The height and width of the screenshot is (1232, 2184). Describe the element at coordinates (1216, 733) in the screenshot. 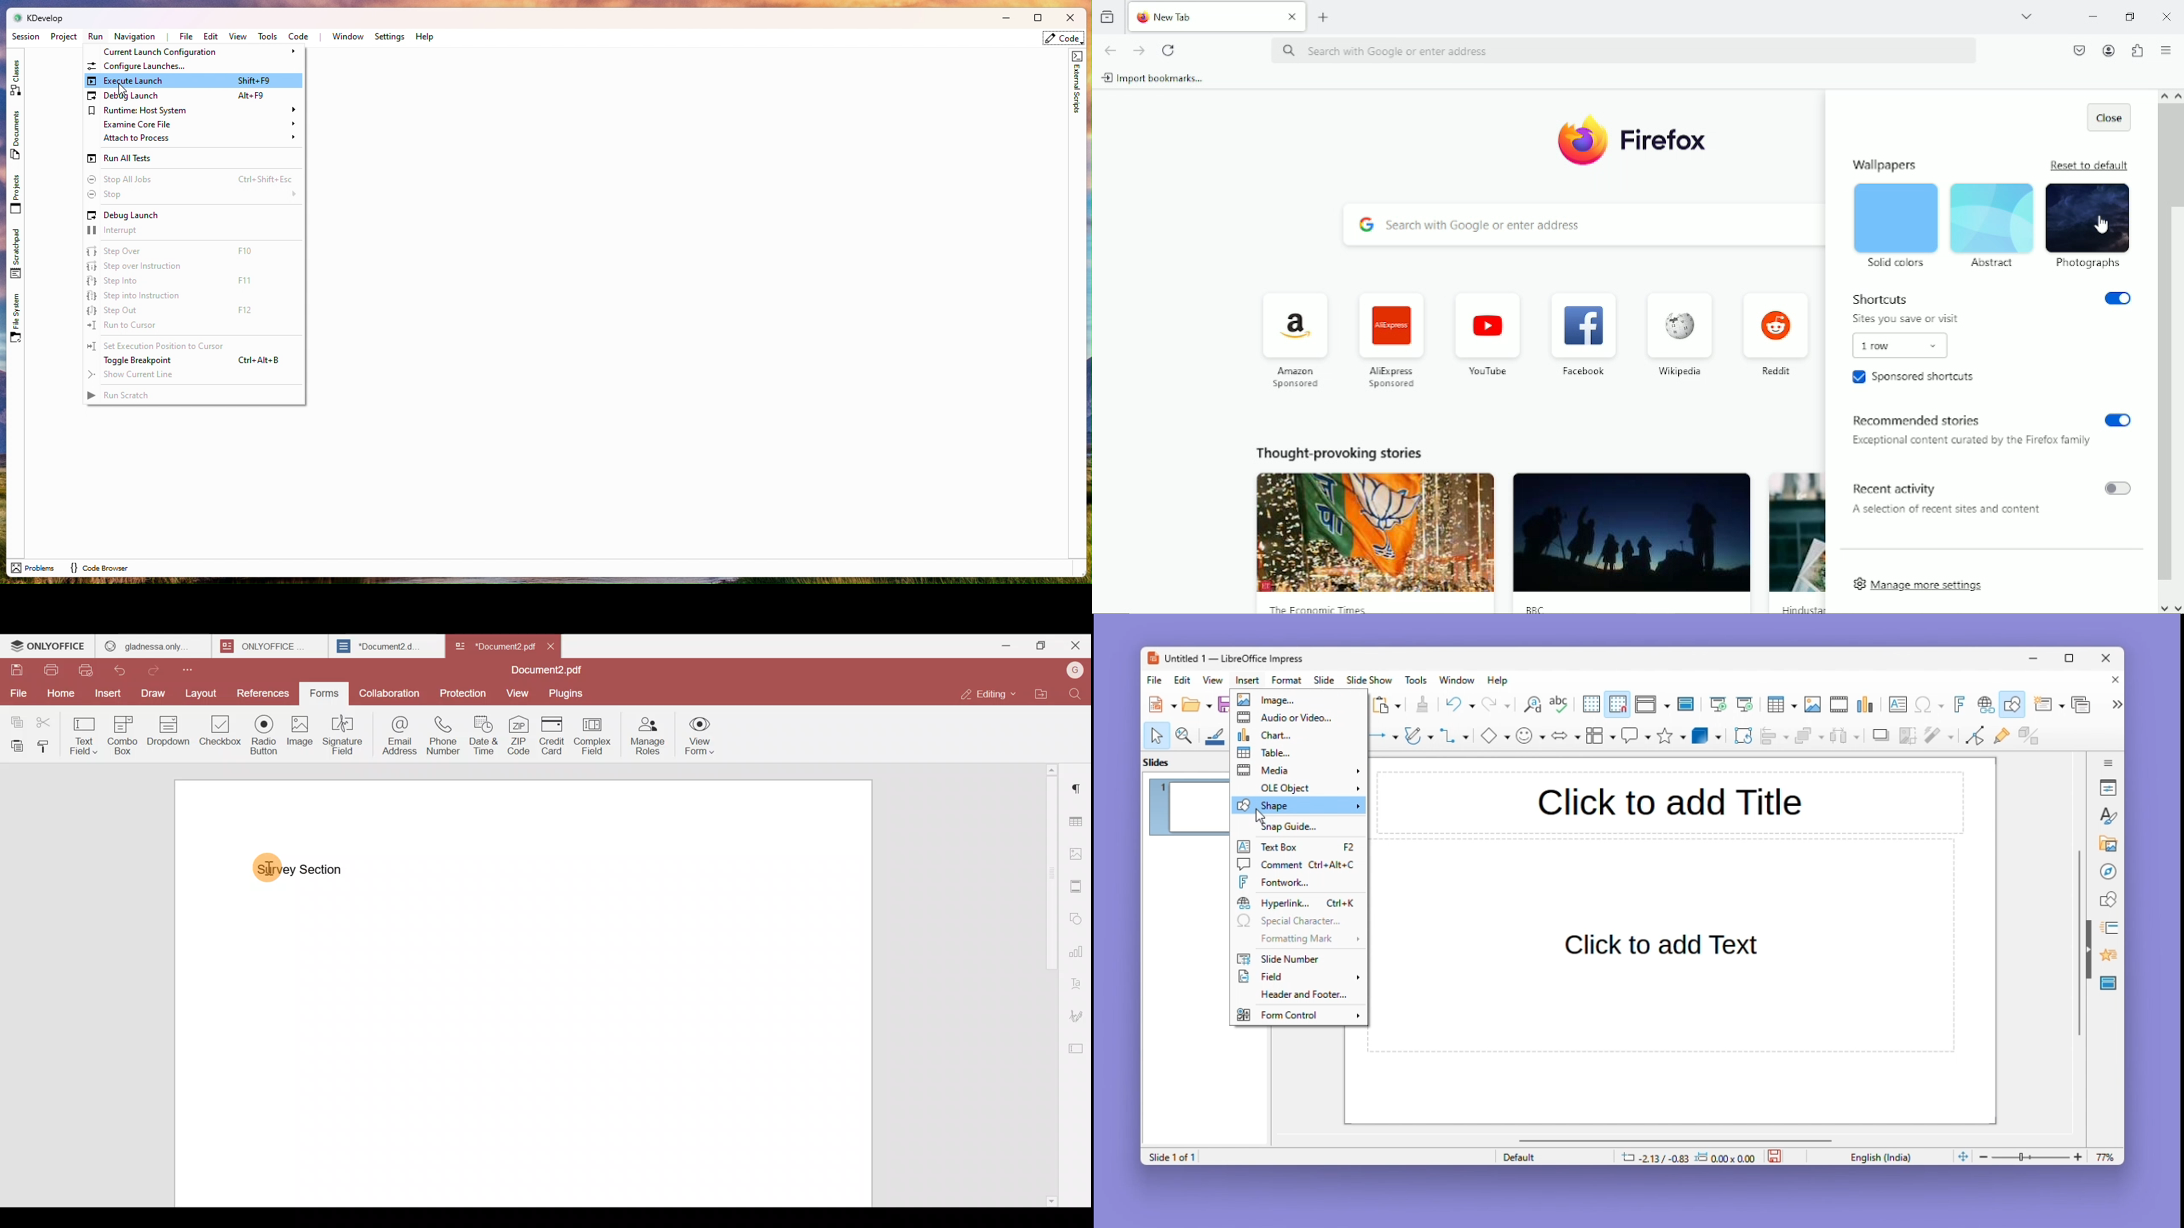

I see `Brush` at that location.